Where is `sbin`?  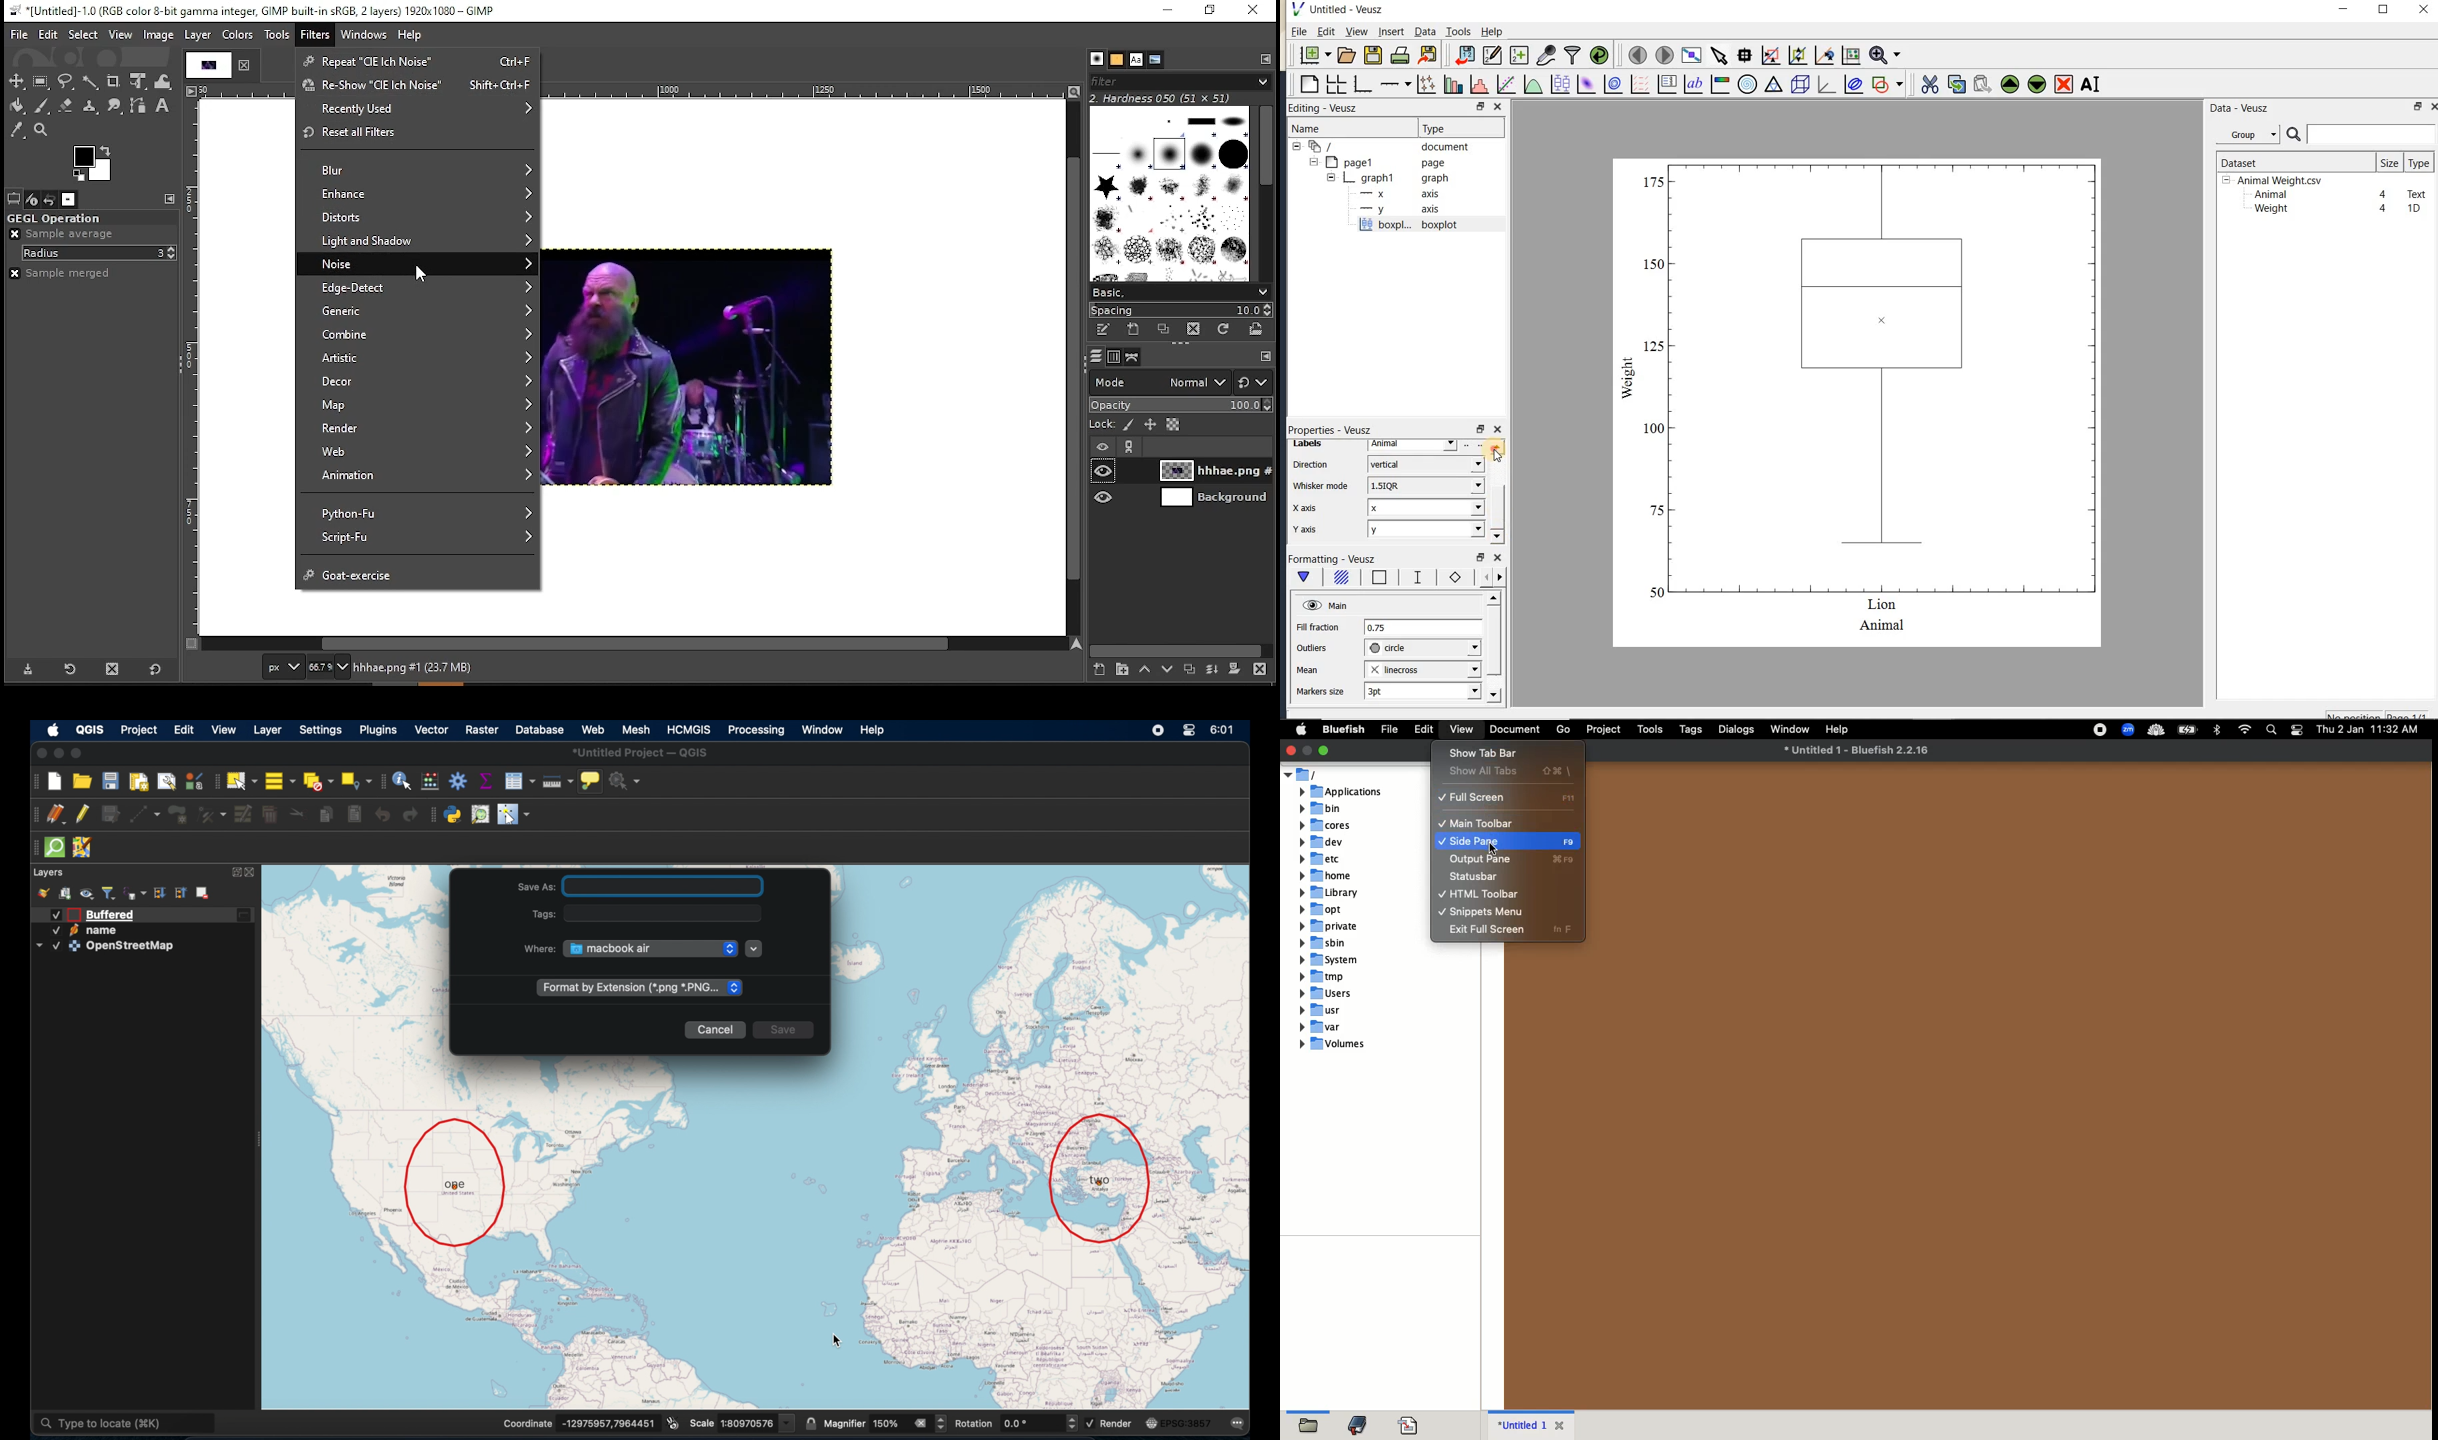
sbin is located at coordinates (1326, 943).